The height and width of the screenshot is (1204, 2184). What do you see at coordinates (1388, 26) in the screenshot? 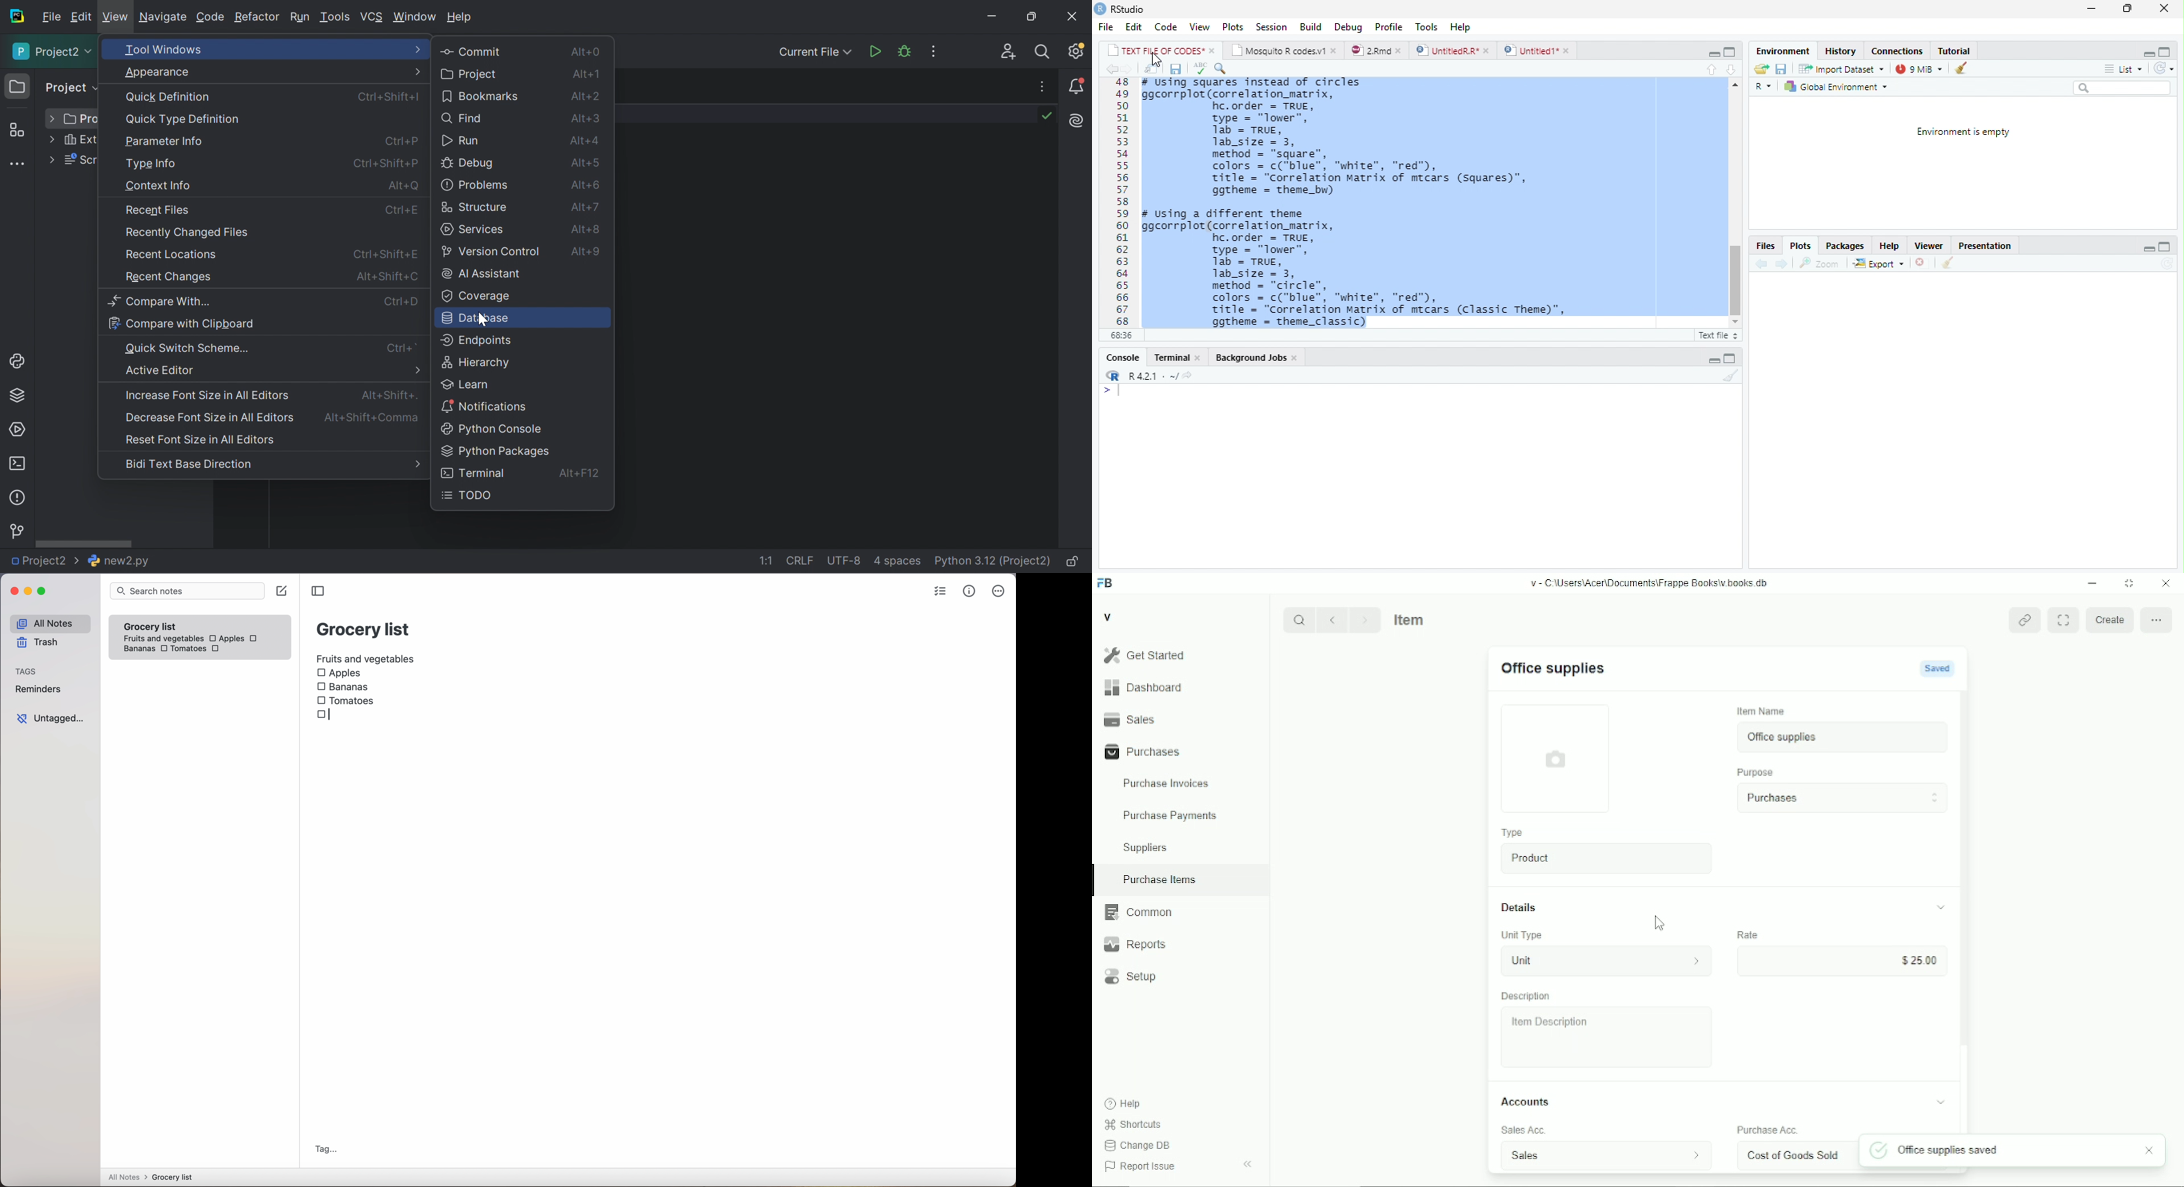
I see `Profile` at bounding box center [1388, 26].